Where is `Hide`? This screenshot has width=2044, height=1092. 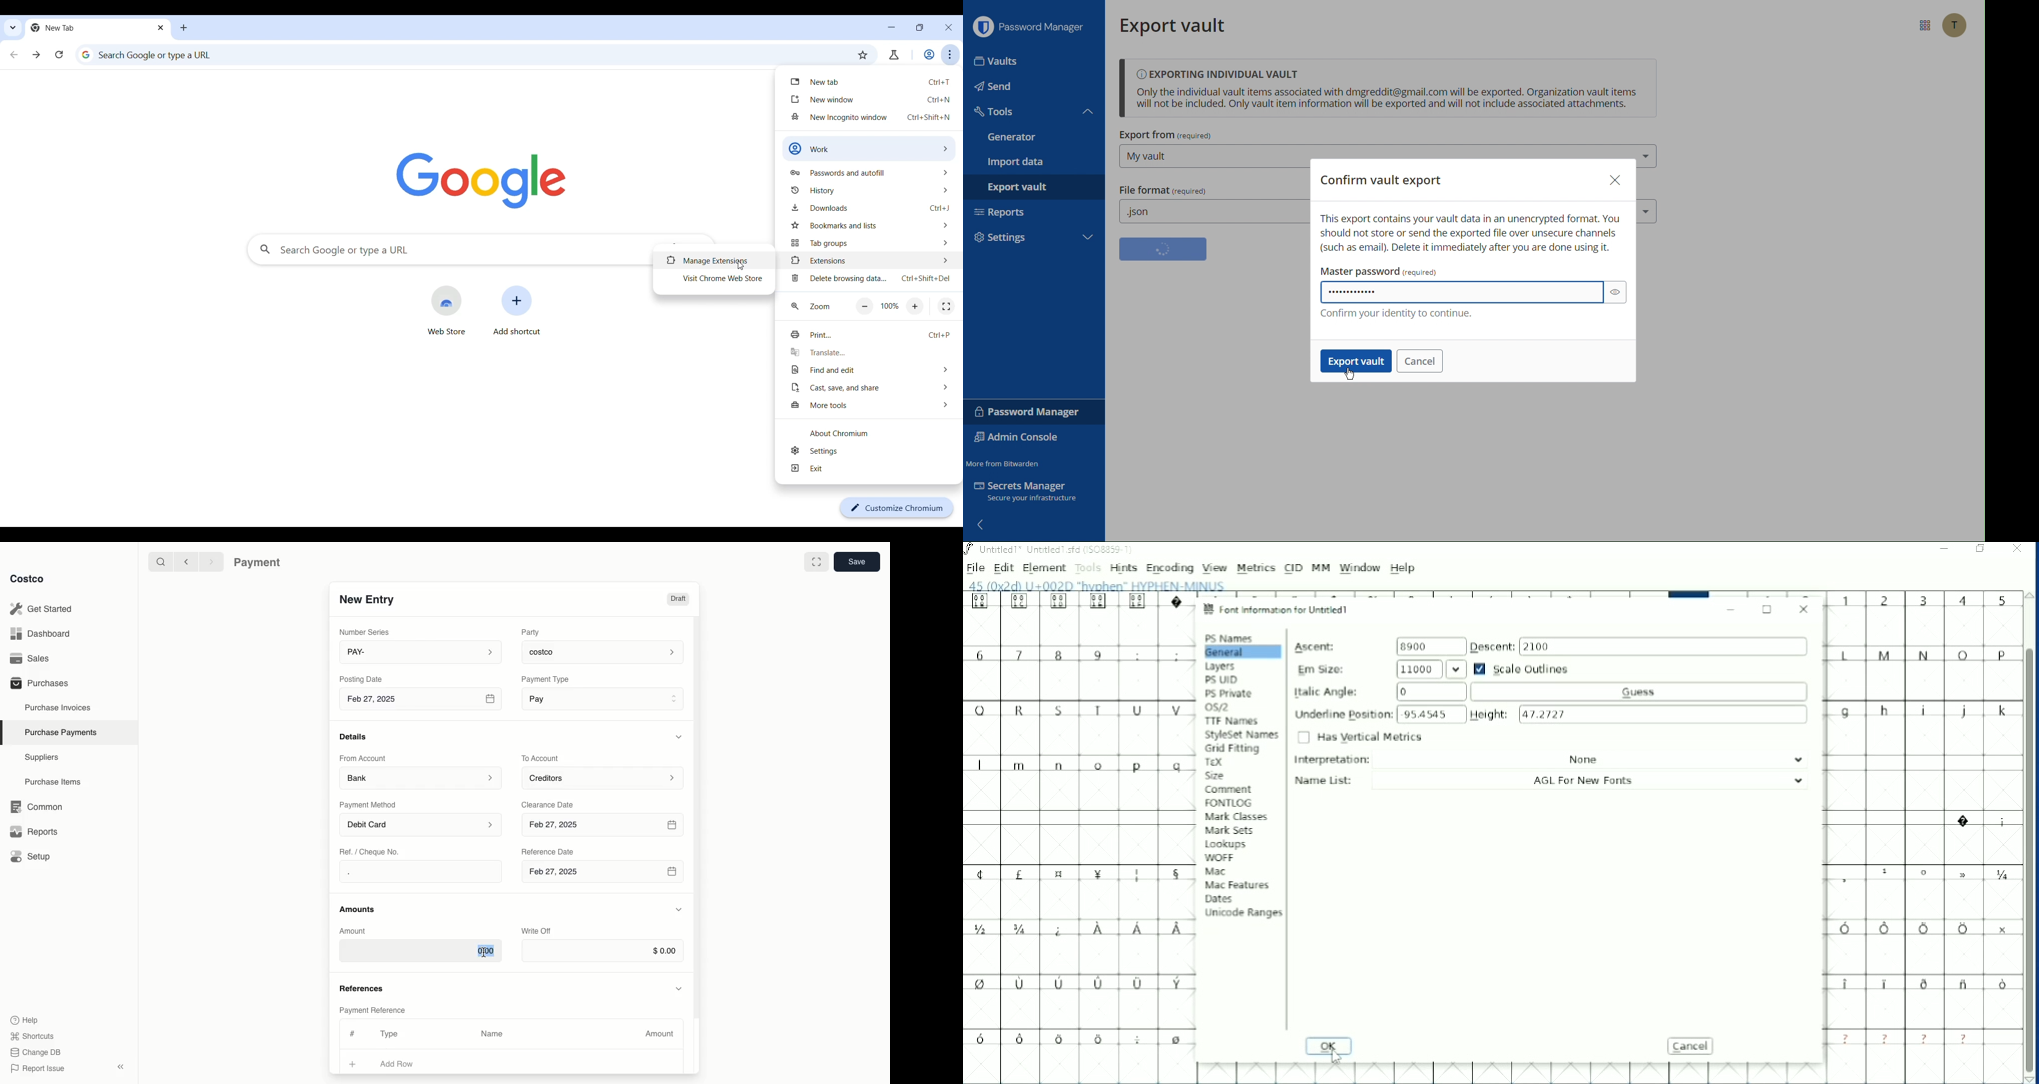
Hide is located at coordinates (679, 910).